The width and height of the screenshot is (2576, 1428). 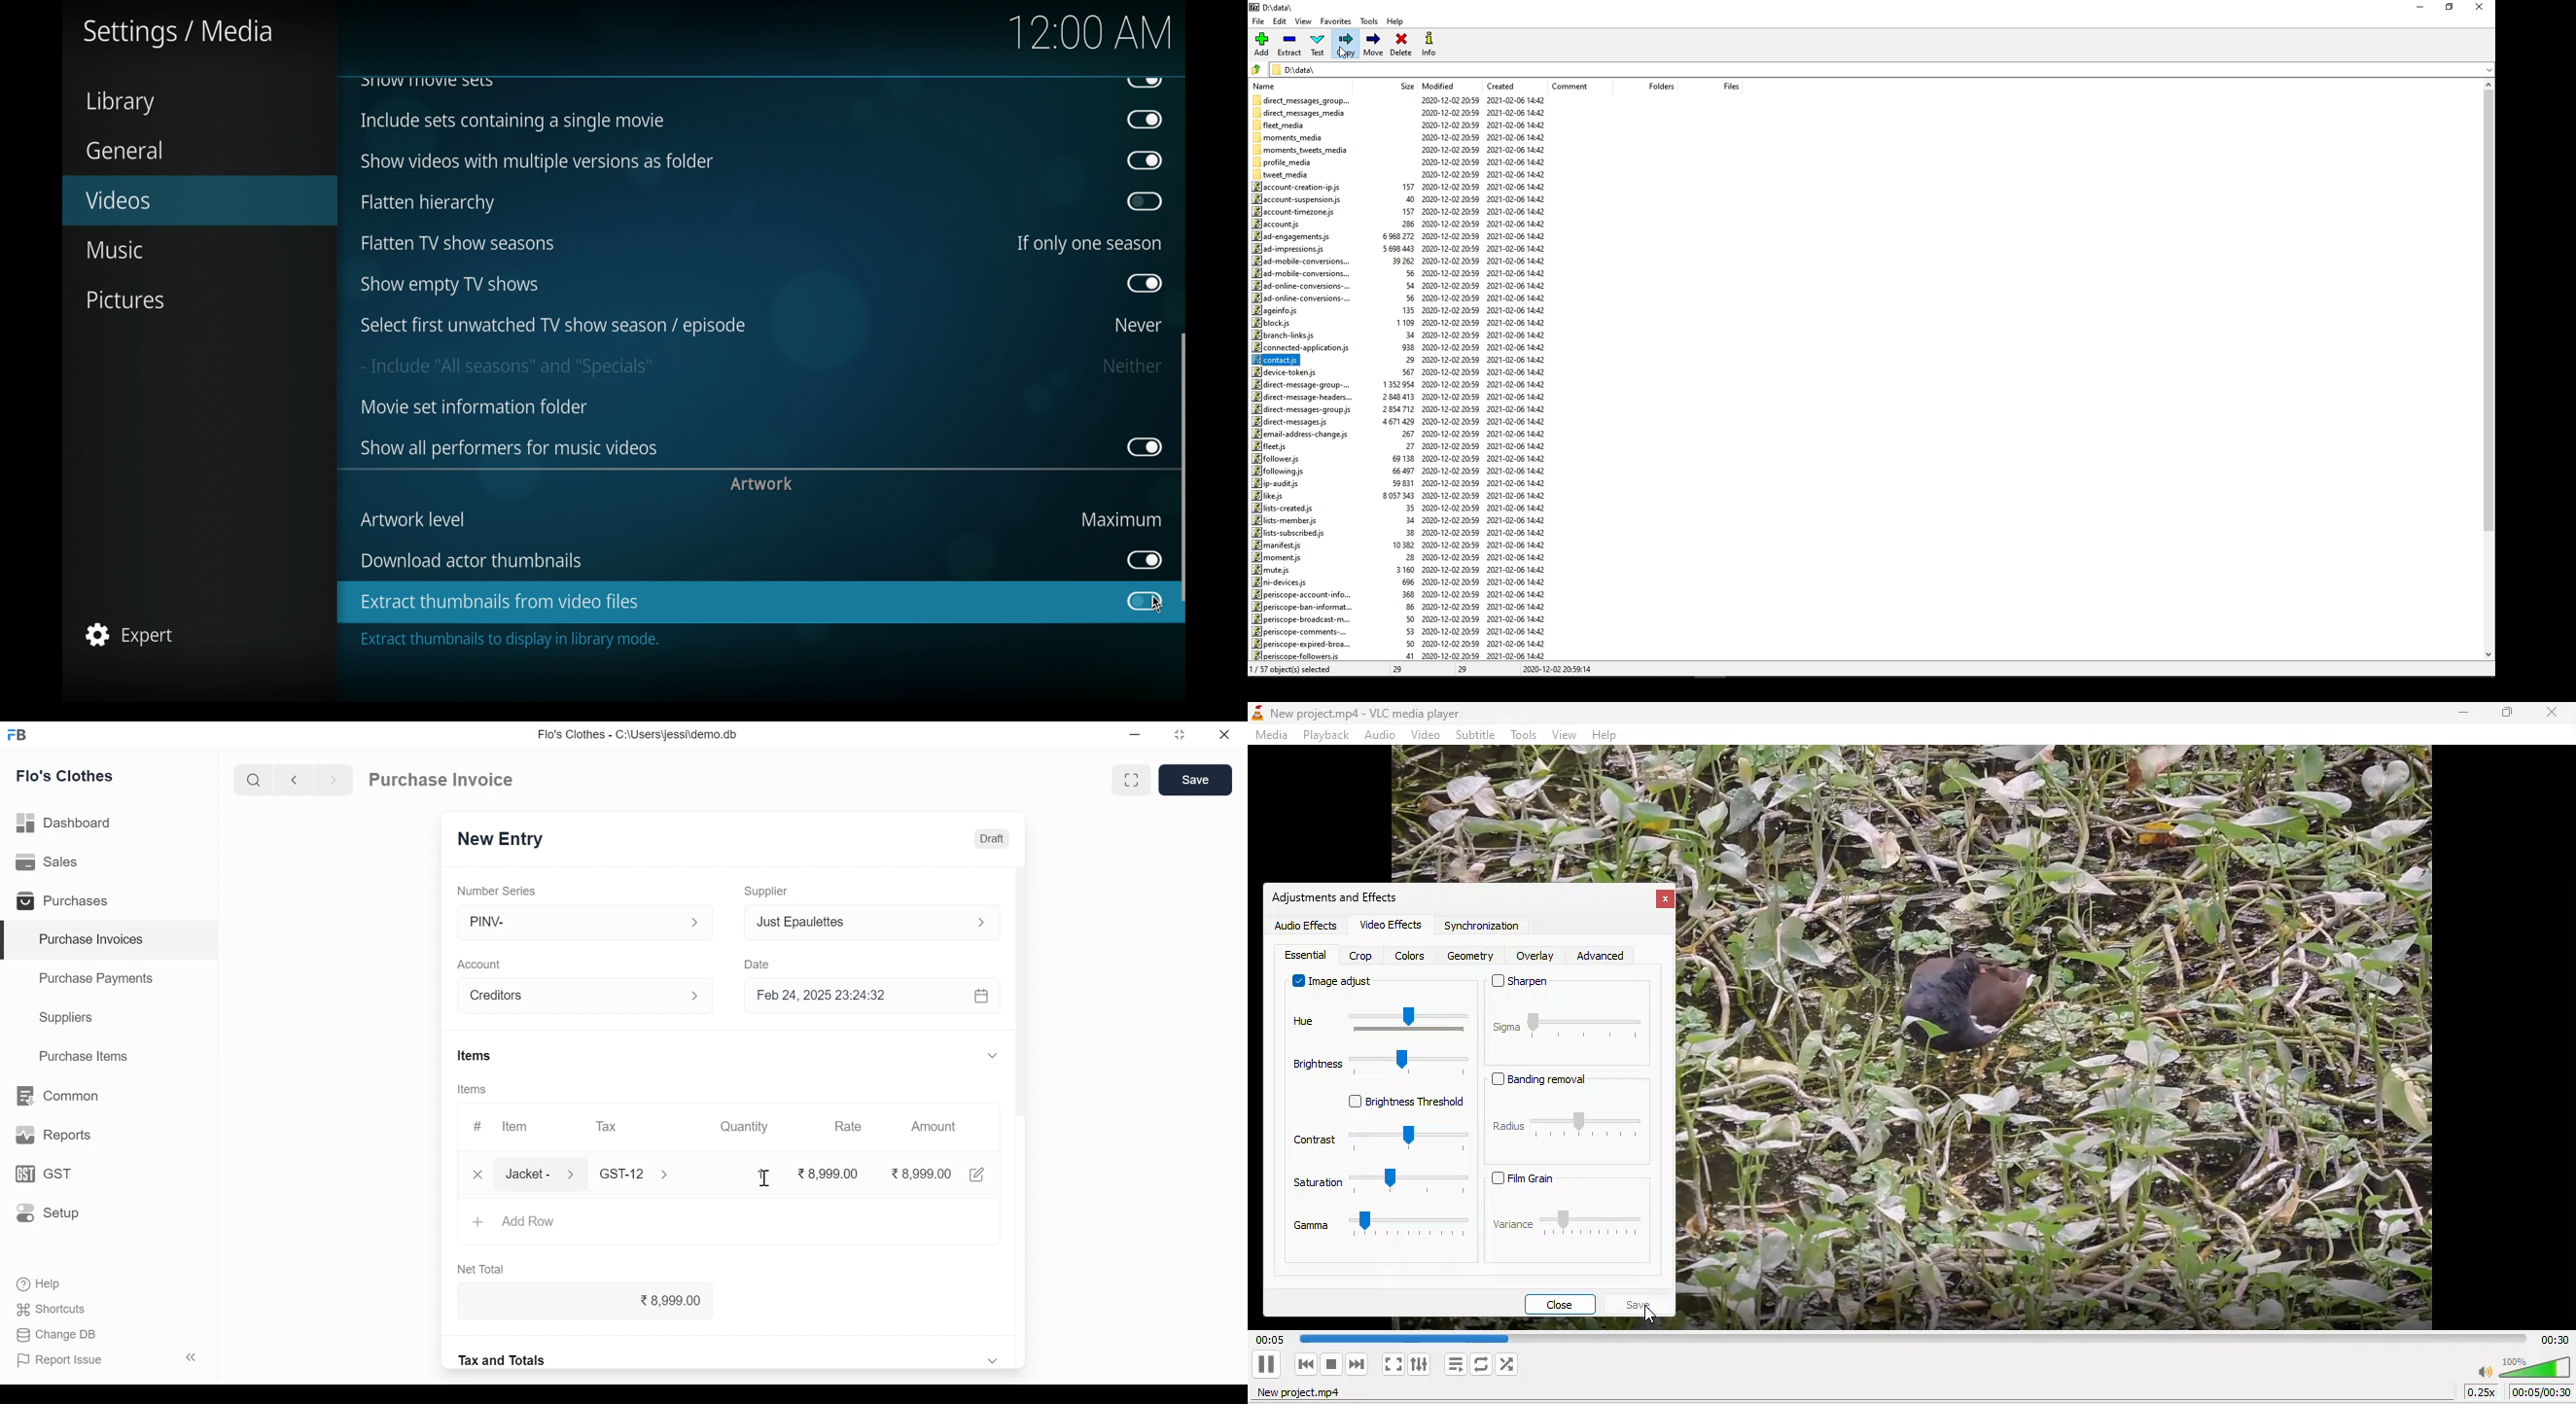 What do you see at coordinates (995, 1055) in the screenshot?
I see `Expand` at bounding box center [995, 1055].